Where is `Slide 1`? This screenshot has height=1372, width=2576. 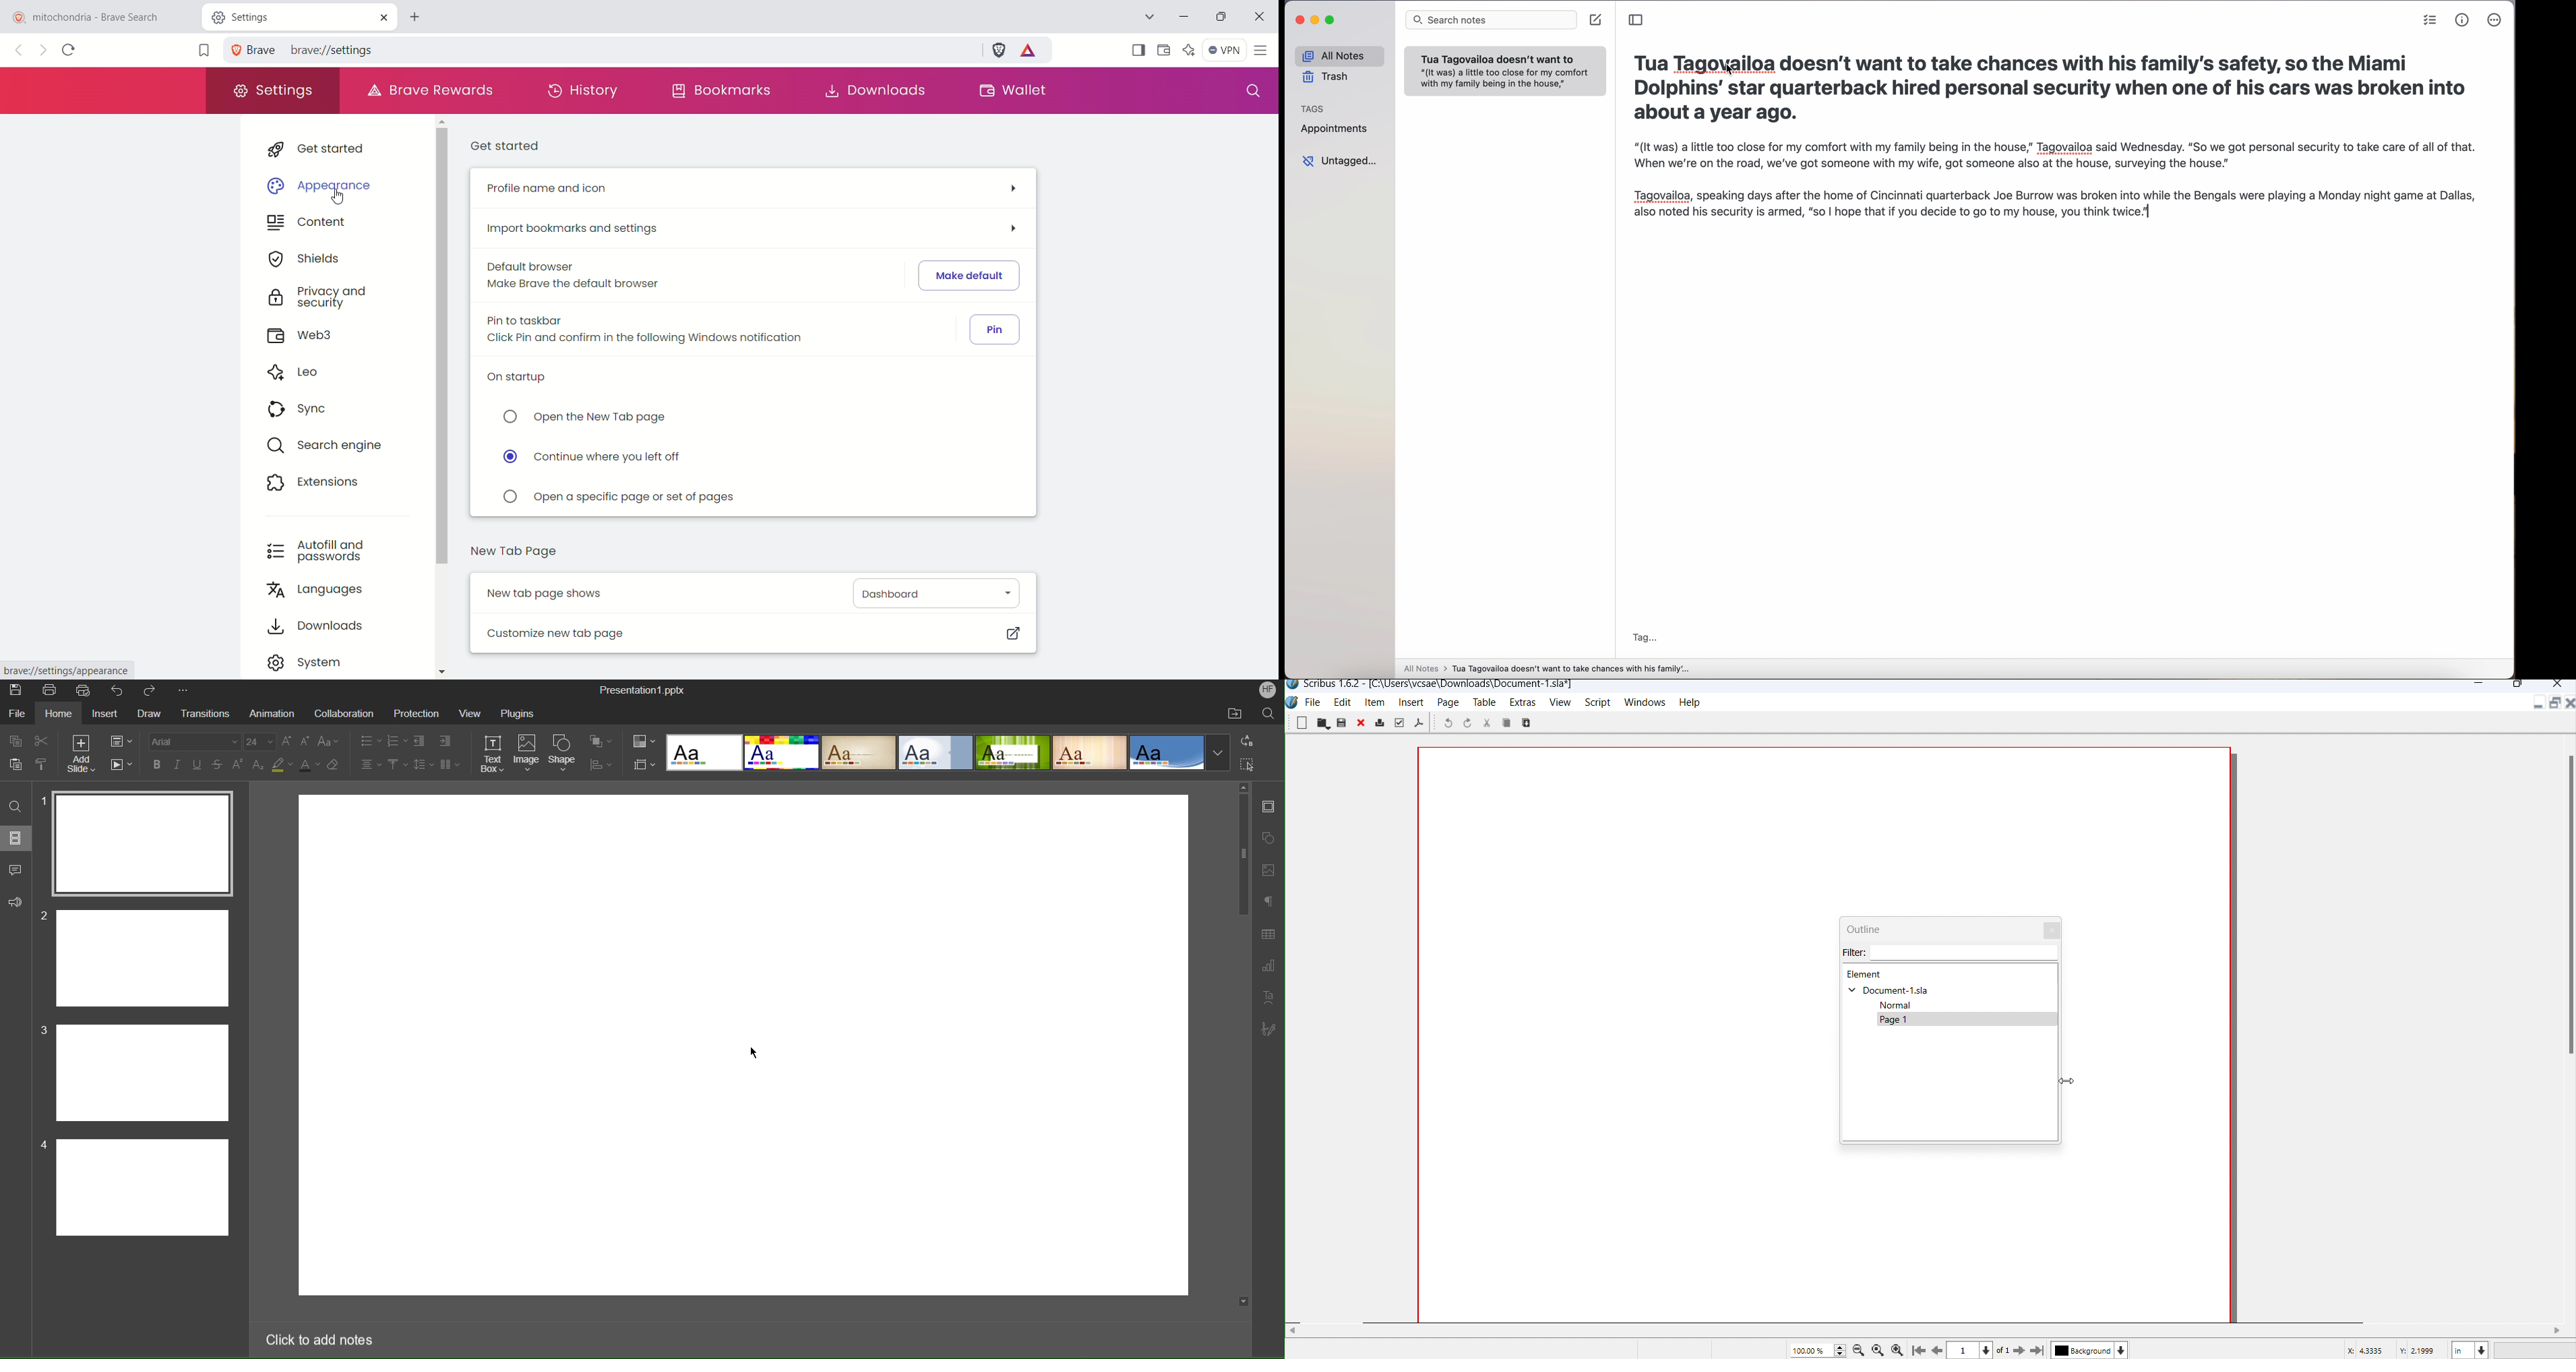
Slide 1 is located at coordinates (144, 841).